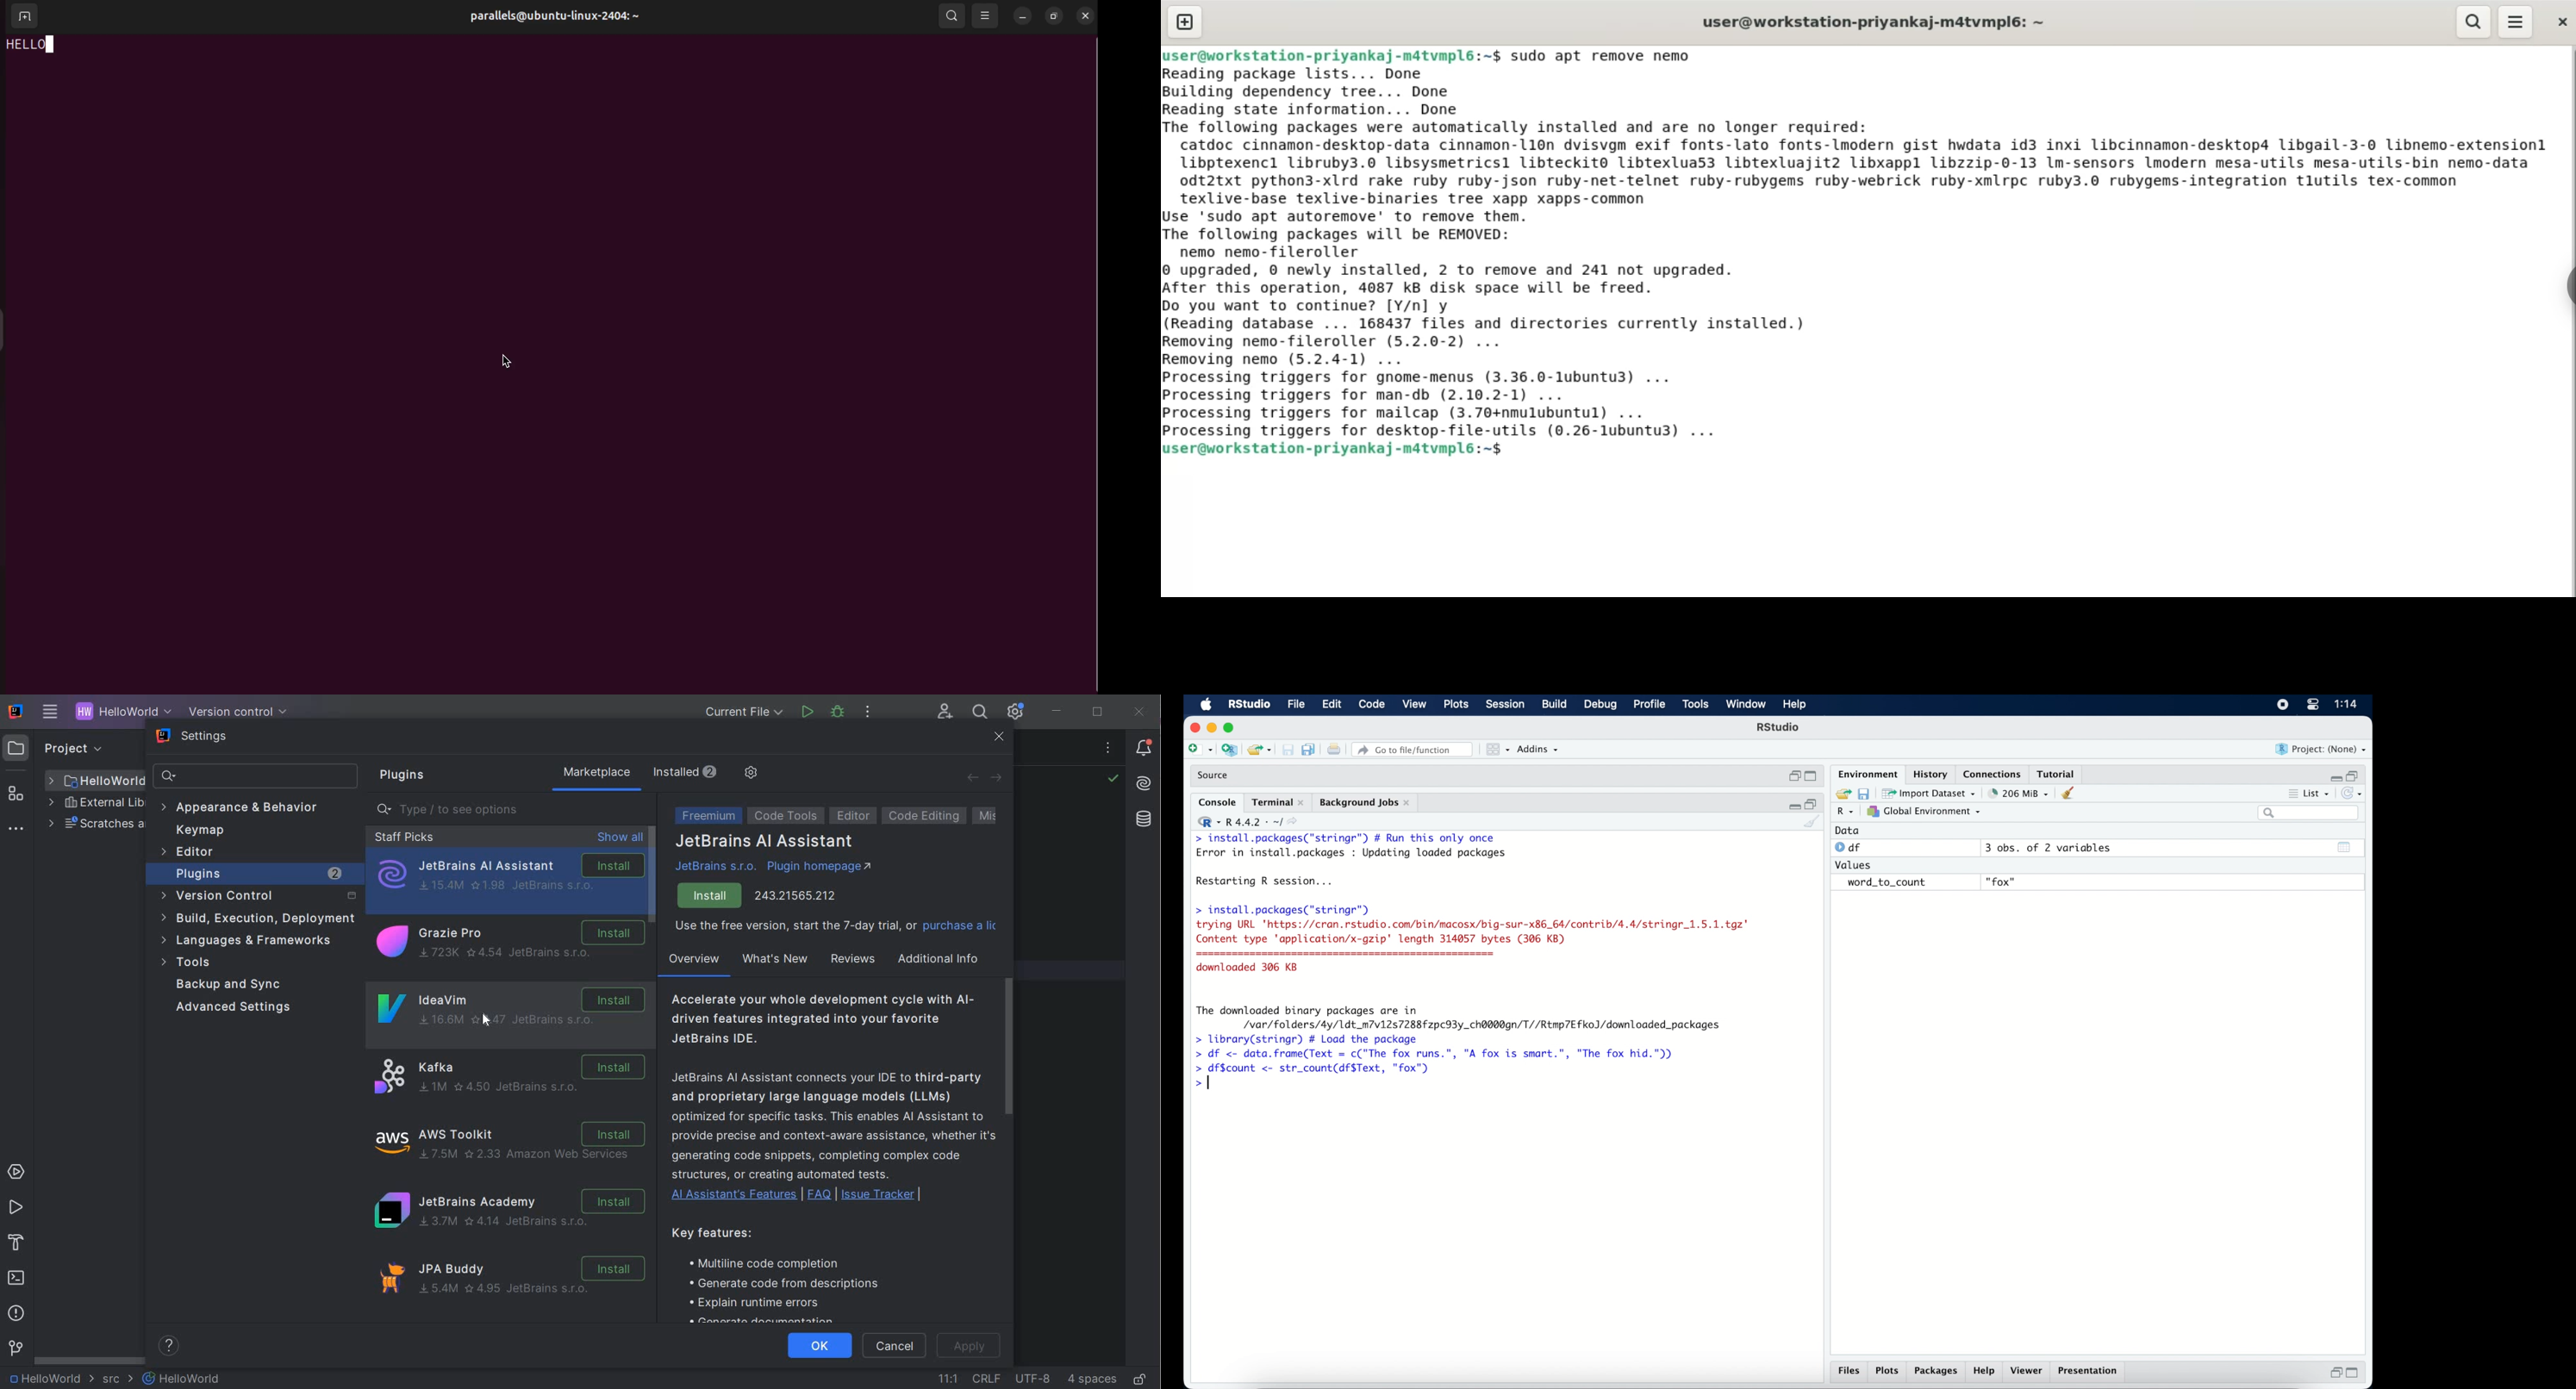 The width and height of the screenshot is (2576, 1400). Describe the element at coordinates (1278, 803) in the screenshot. I see `terminal` at that location.